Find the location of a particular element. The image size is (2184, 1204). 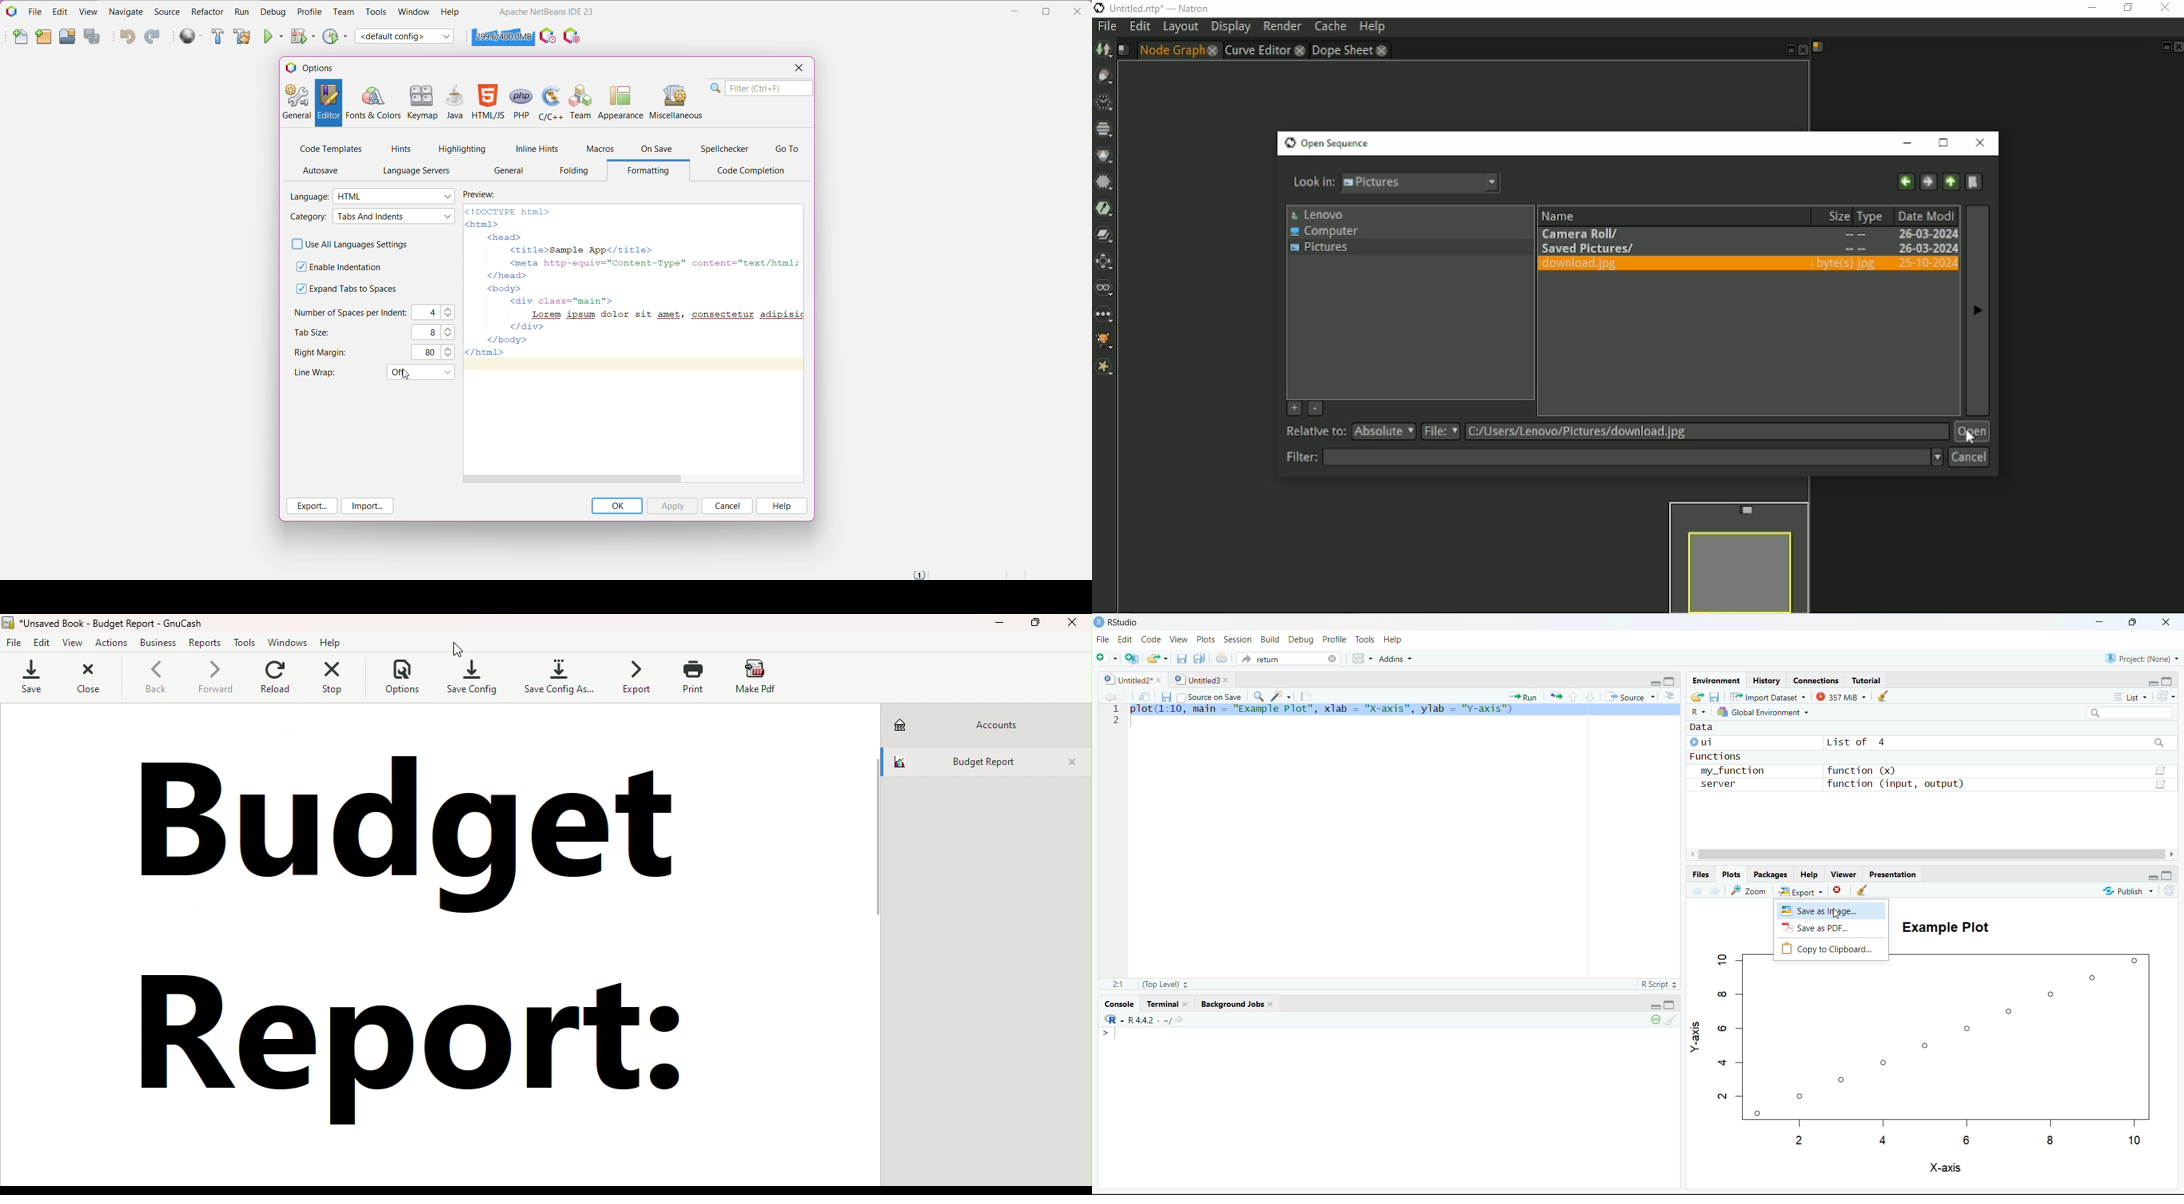

Workspace panes is located at coordinates (1360, 658).